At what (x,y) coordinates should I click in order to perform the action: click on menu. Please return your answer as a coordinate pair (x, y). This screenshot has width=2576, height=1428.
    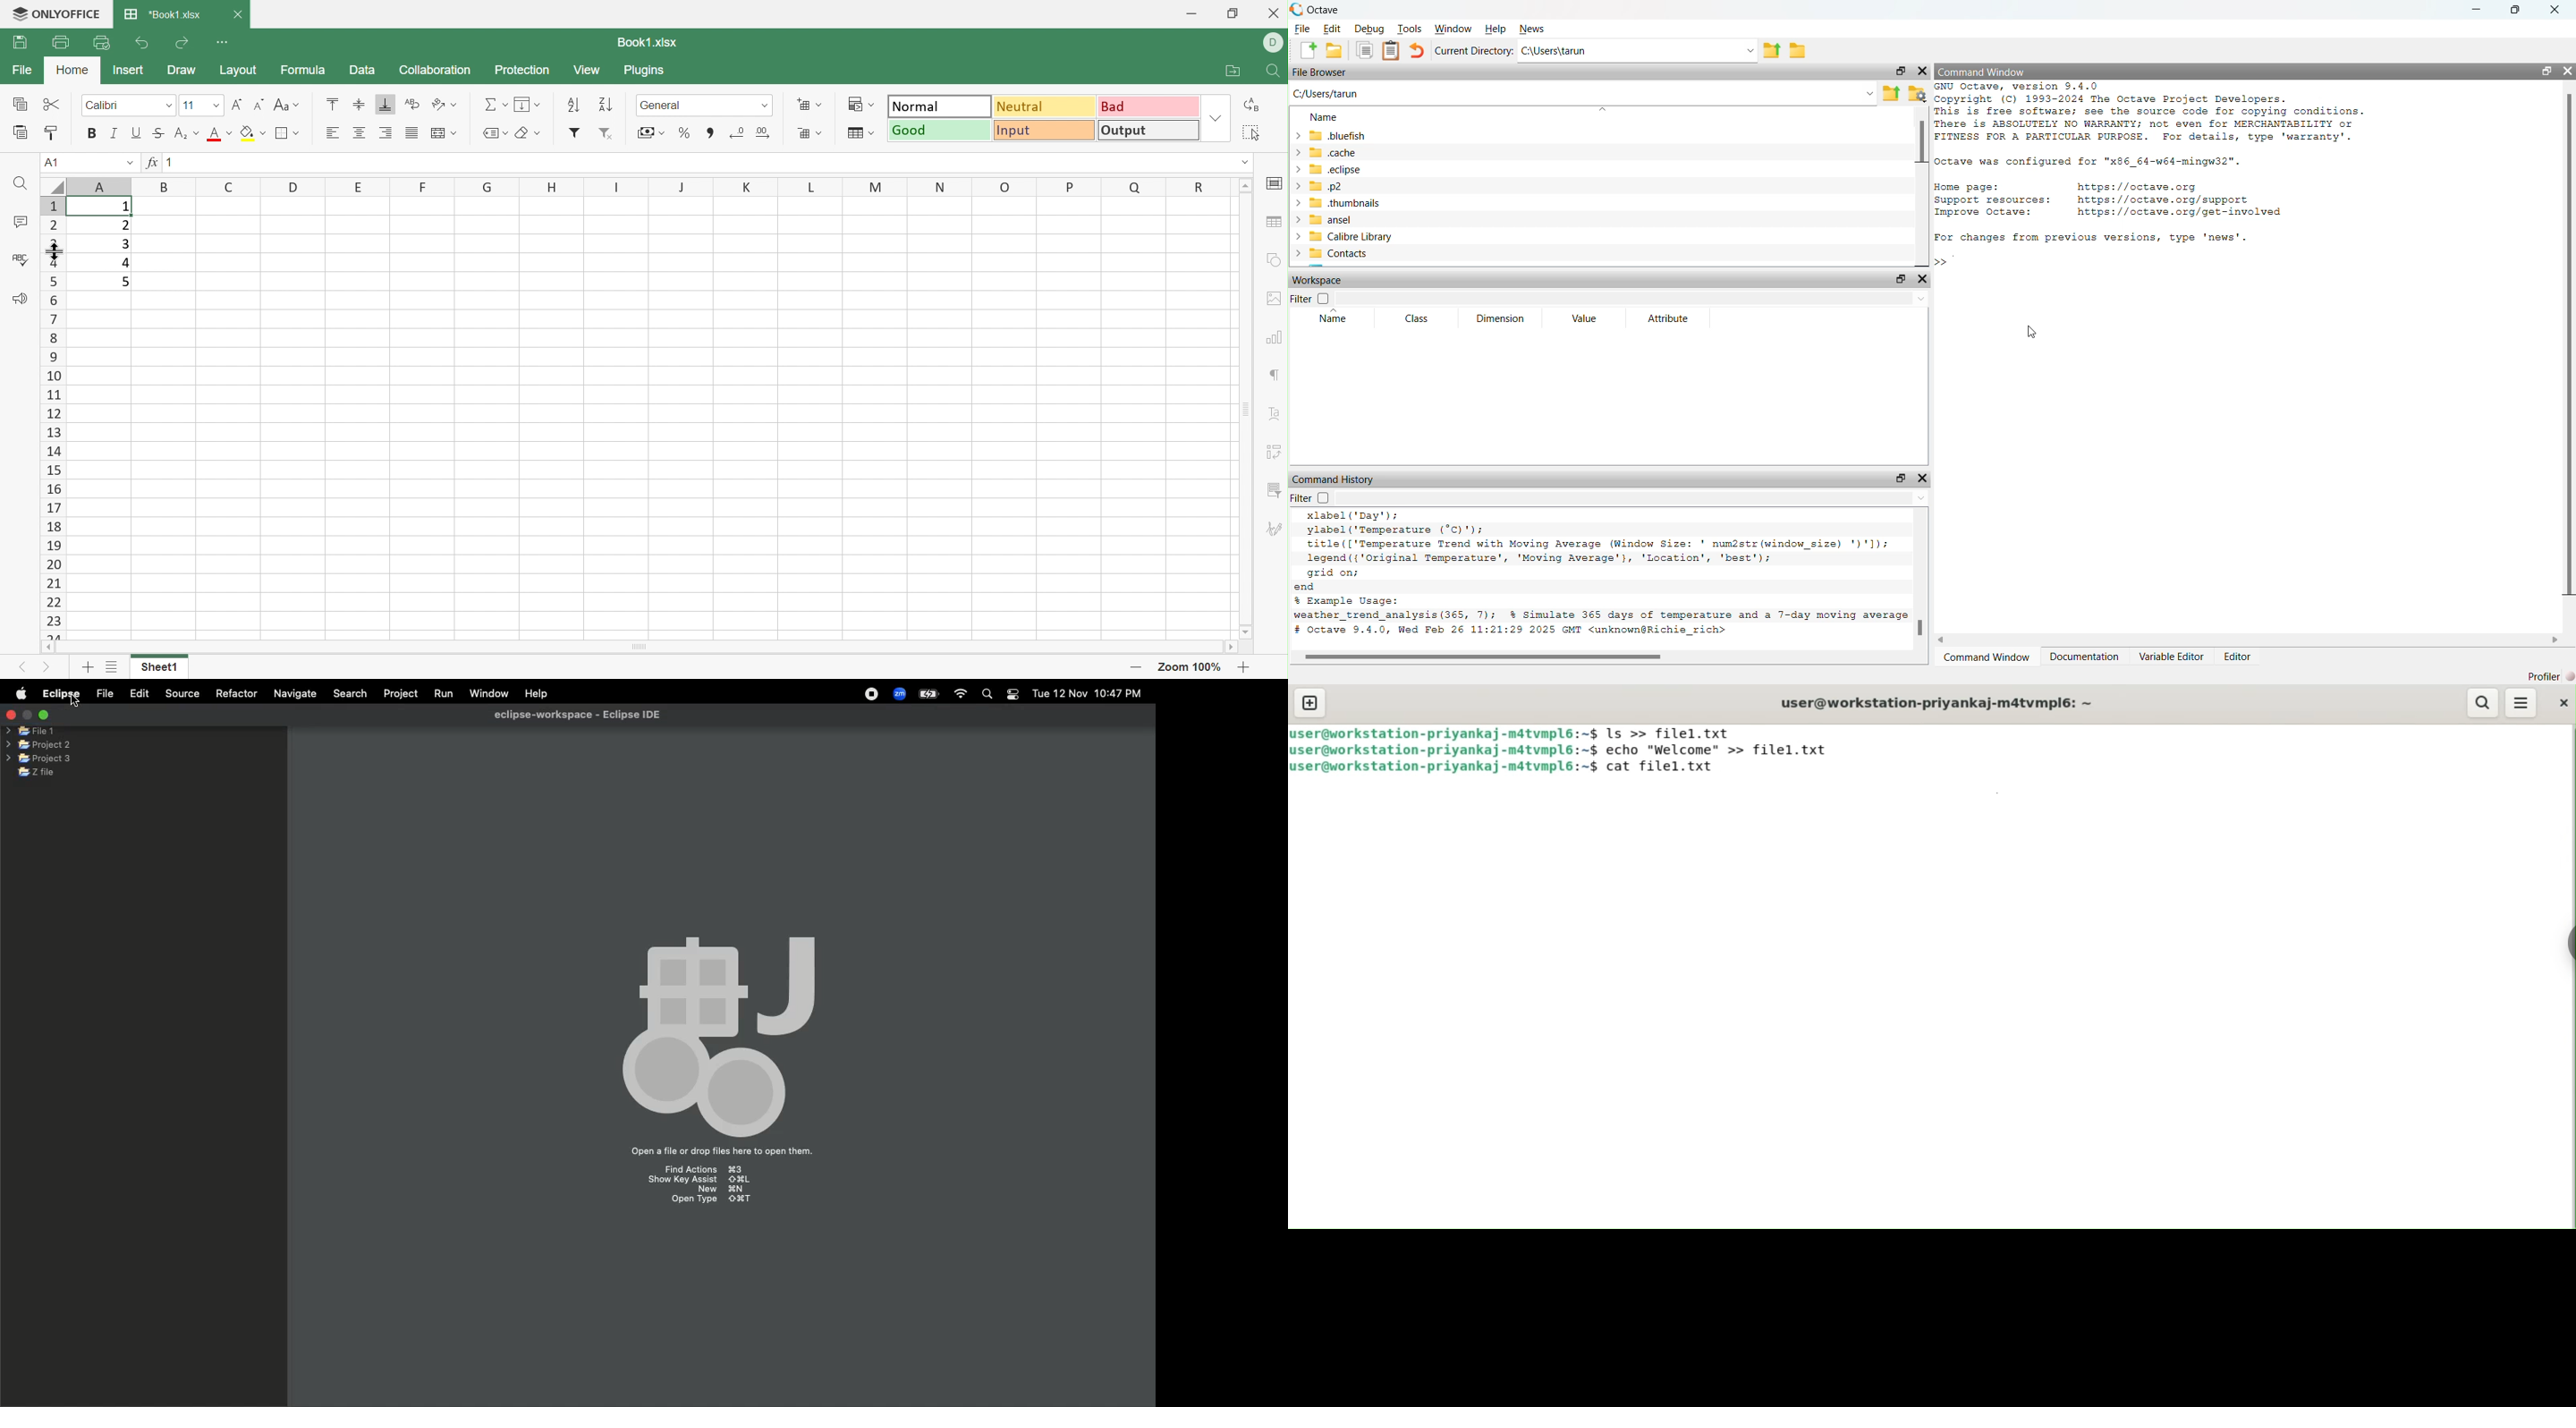
    Looking at the image, I should click on (2521, 701).